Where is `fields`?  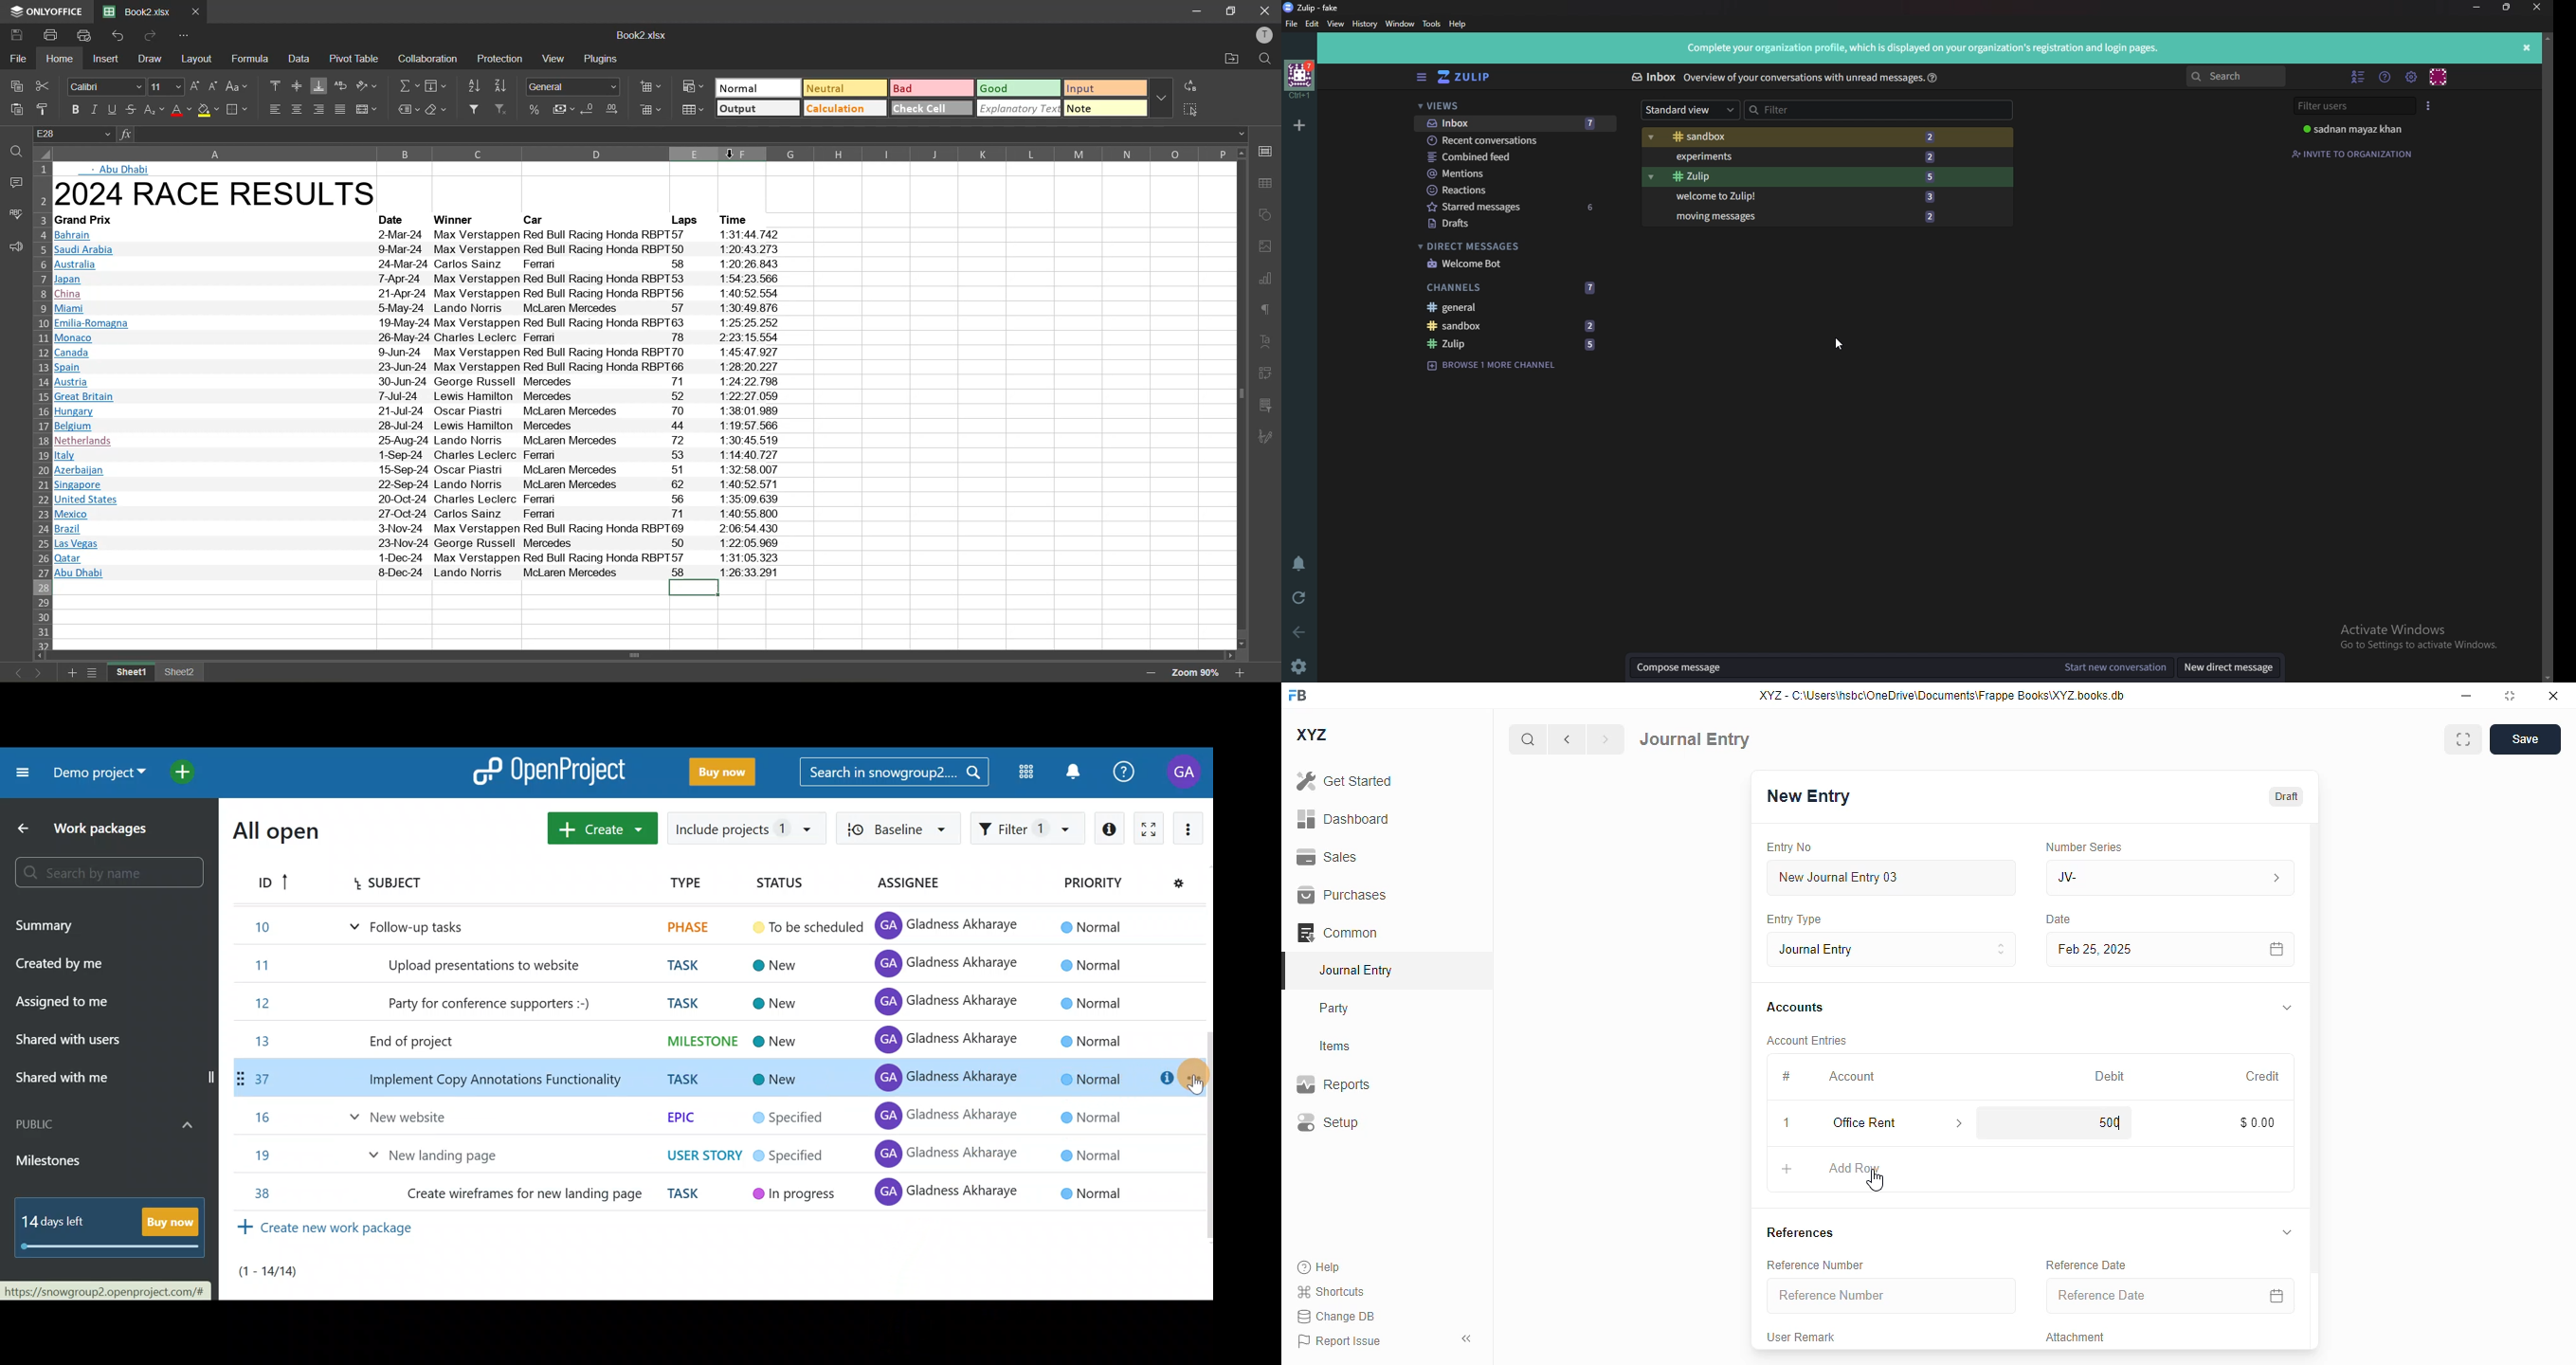 fields is located at coordinates (438, 85).